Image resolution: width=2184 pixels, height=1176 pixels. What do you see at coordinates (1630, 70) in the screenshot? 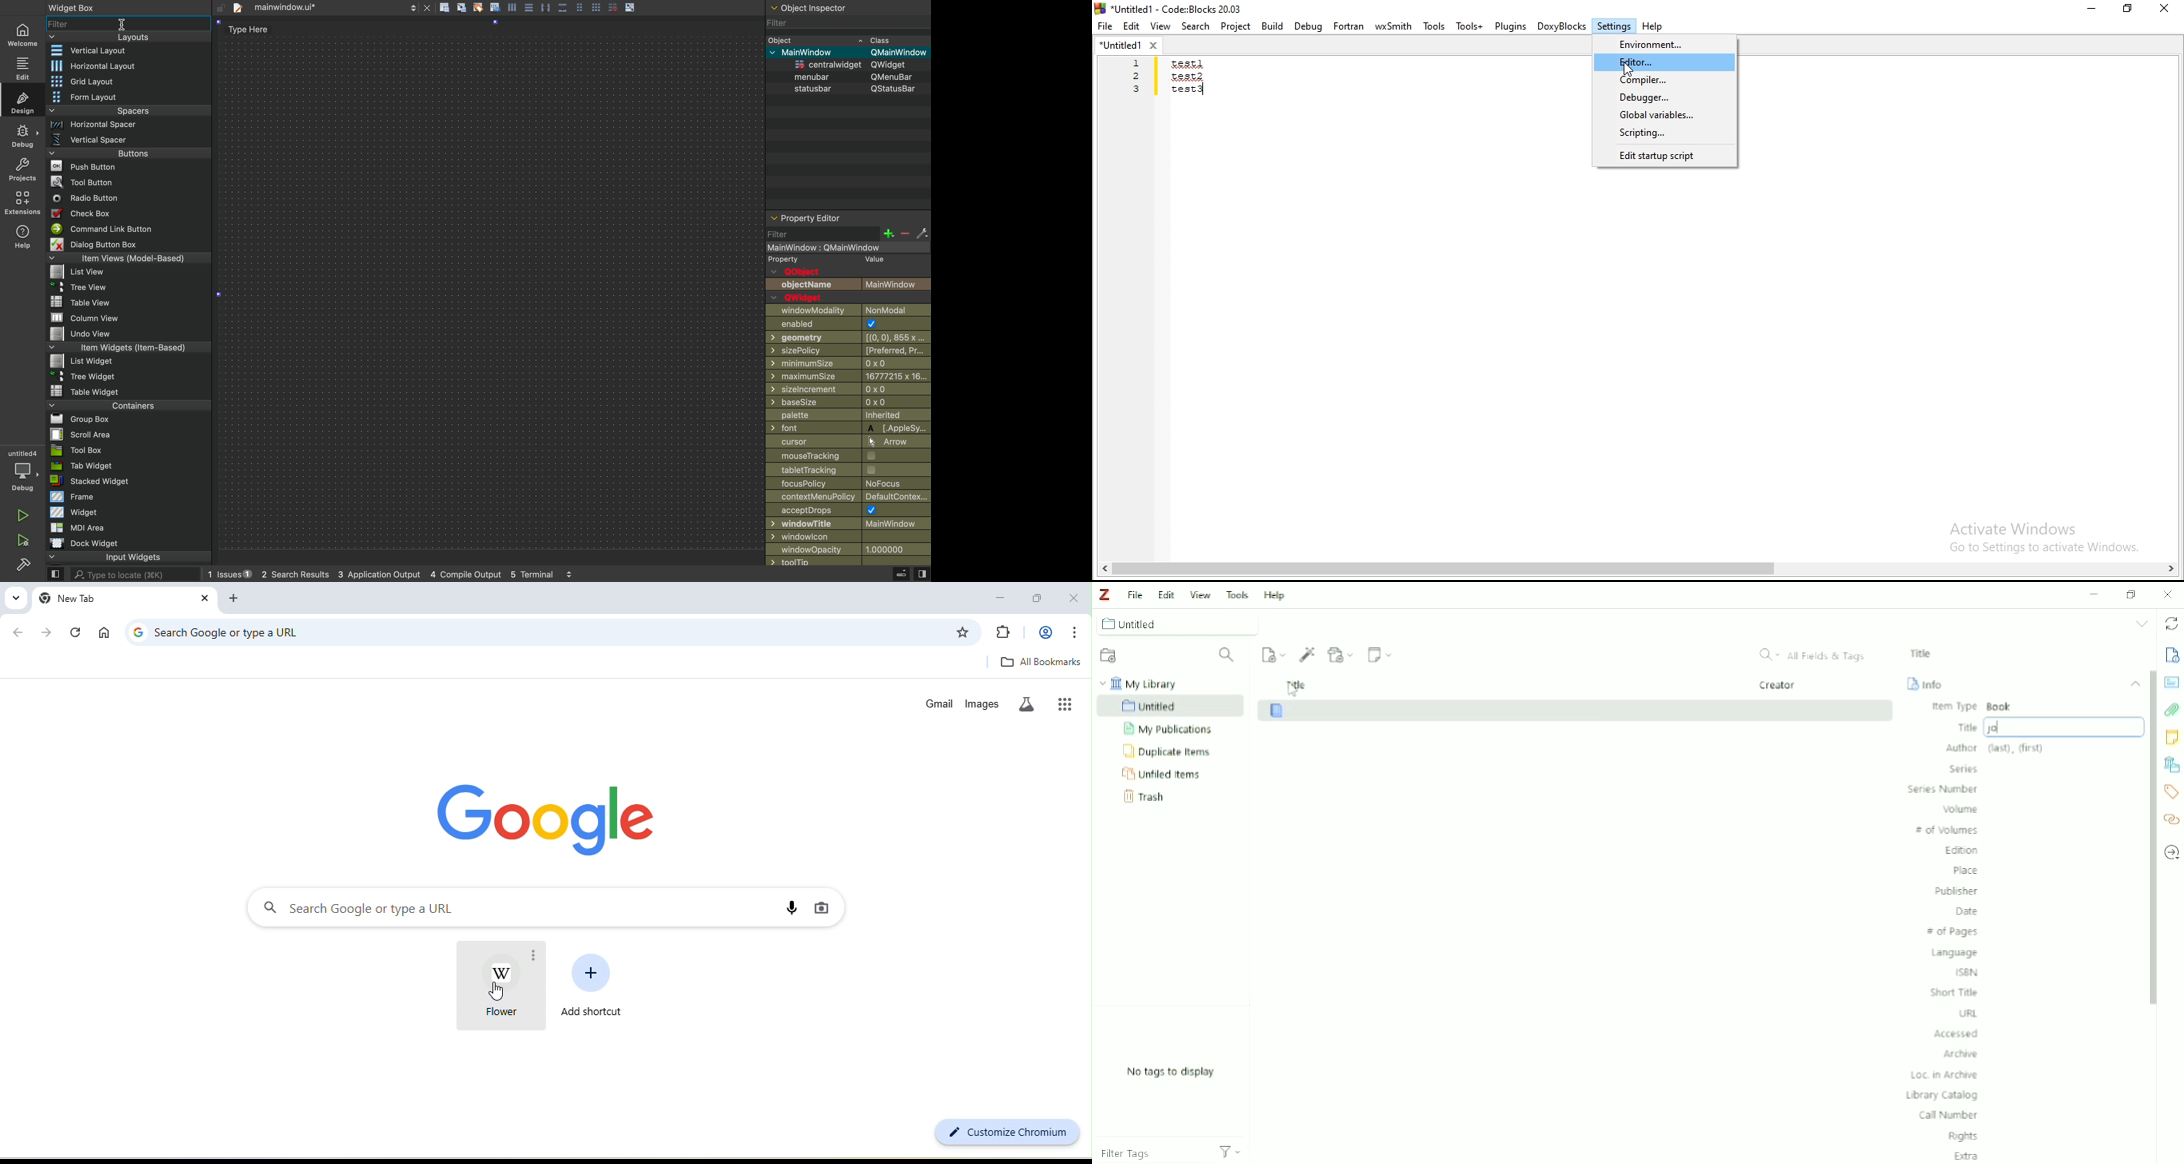
I see `Cursor on Editor` at bounding box center [1630, 70].